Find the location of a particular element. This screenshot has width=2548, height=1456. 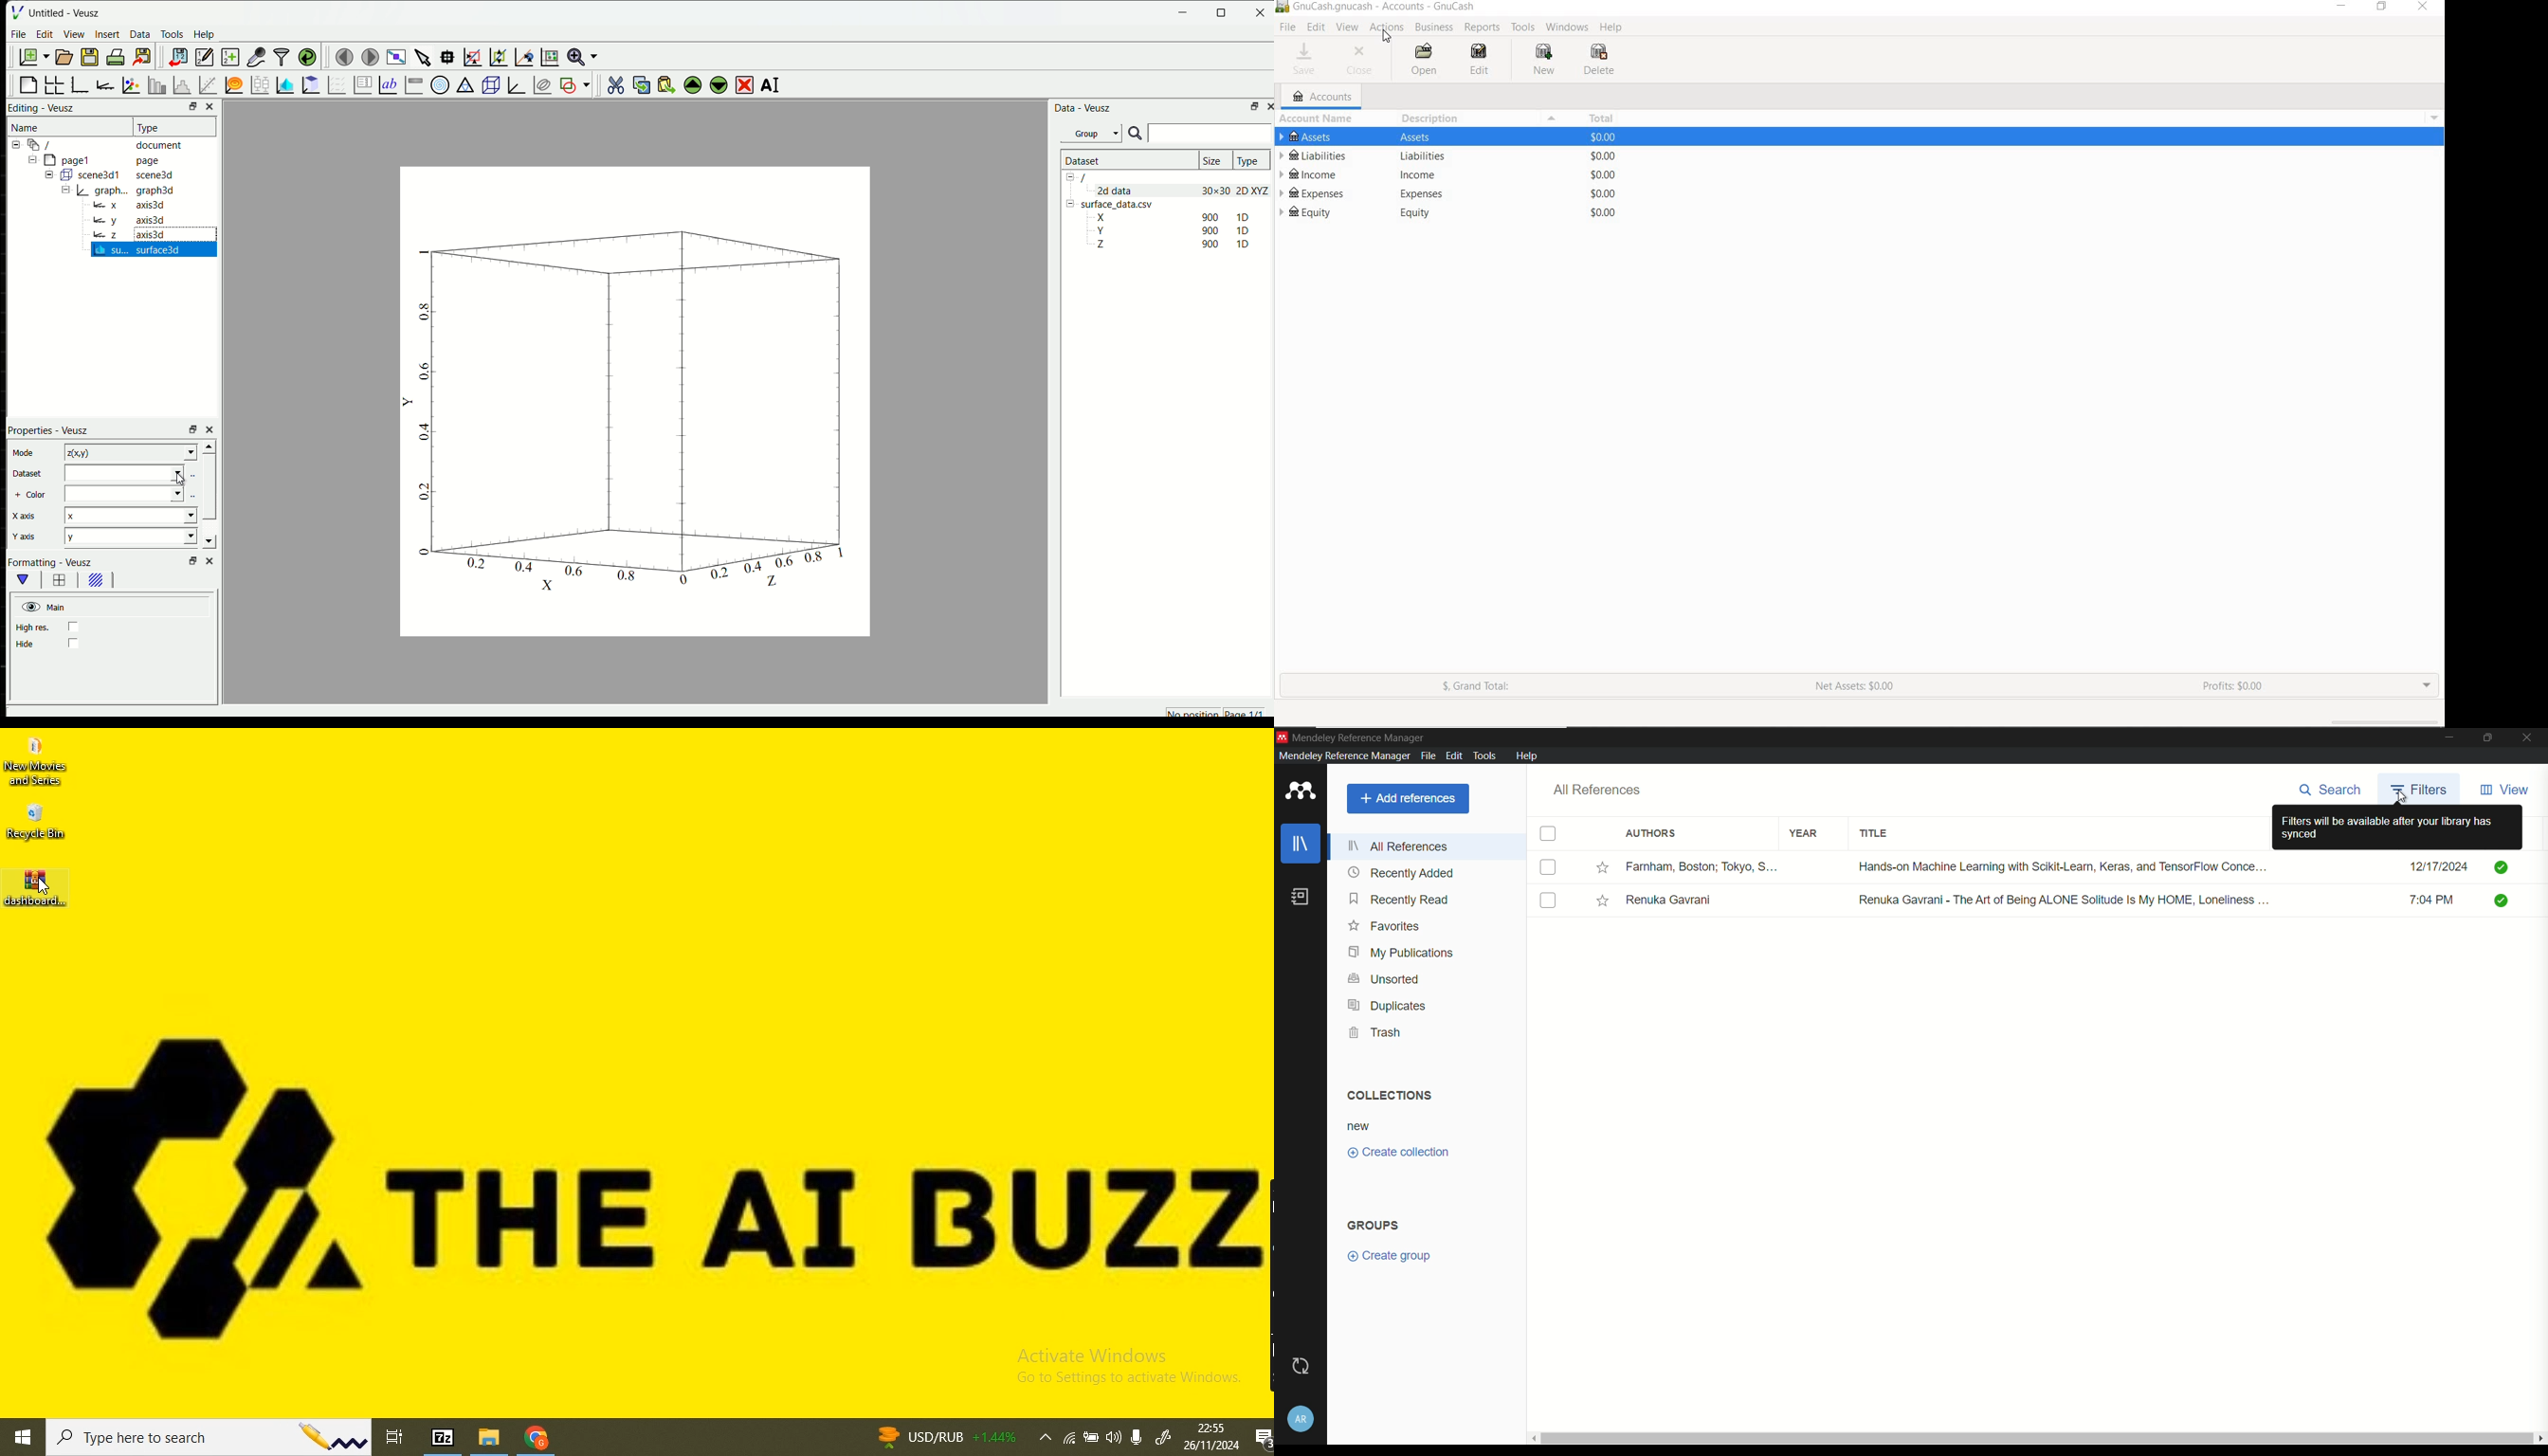

create group is located at coordinates (1388, 1256).